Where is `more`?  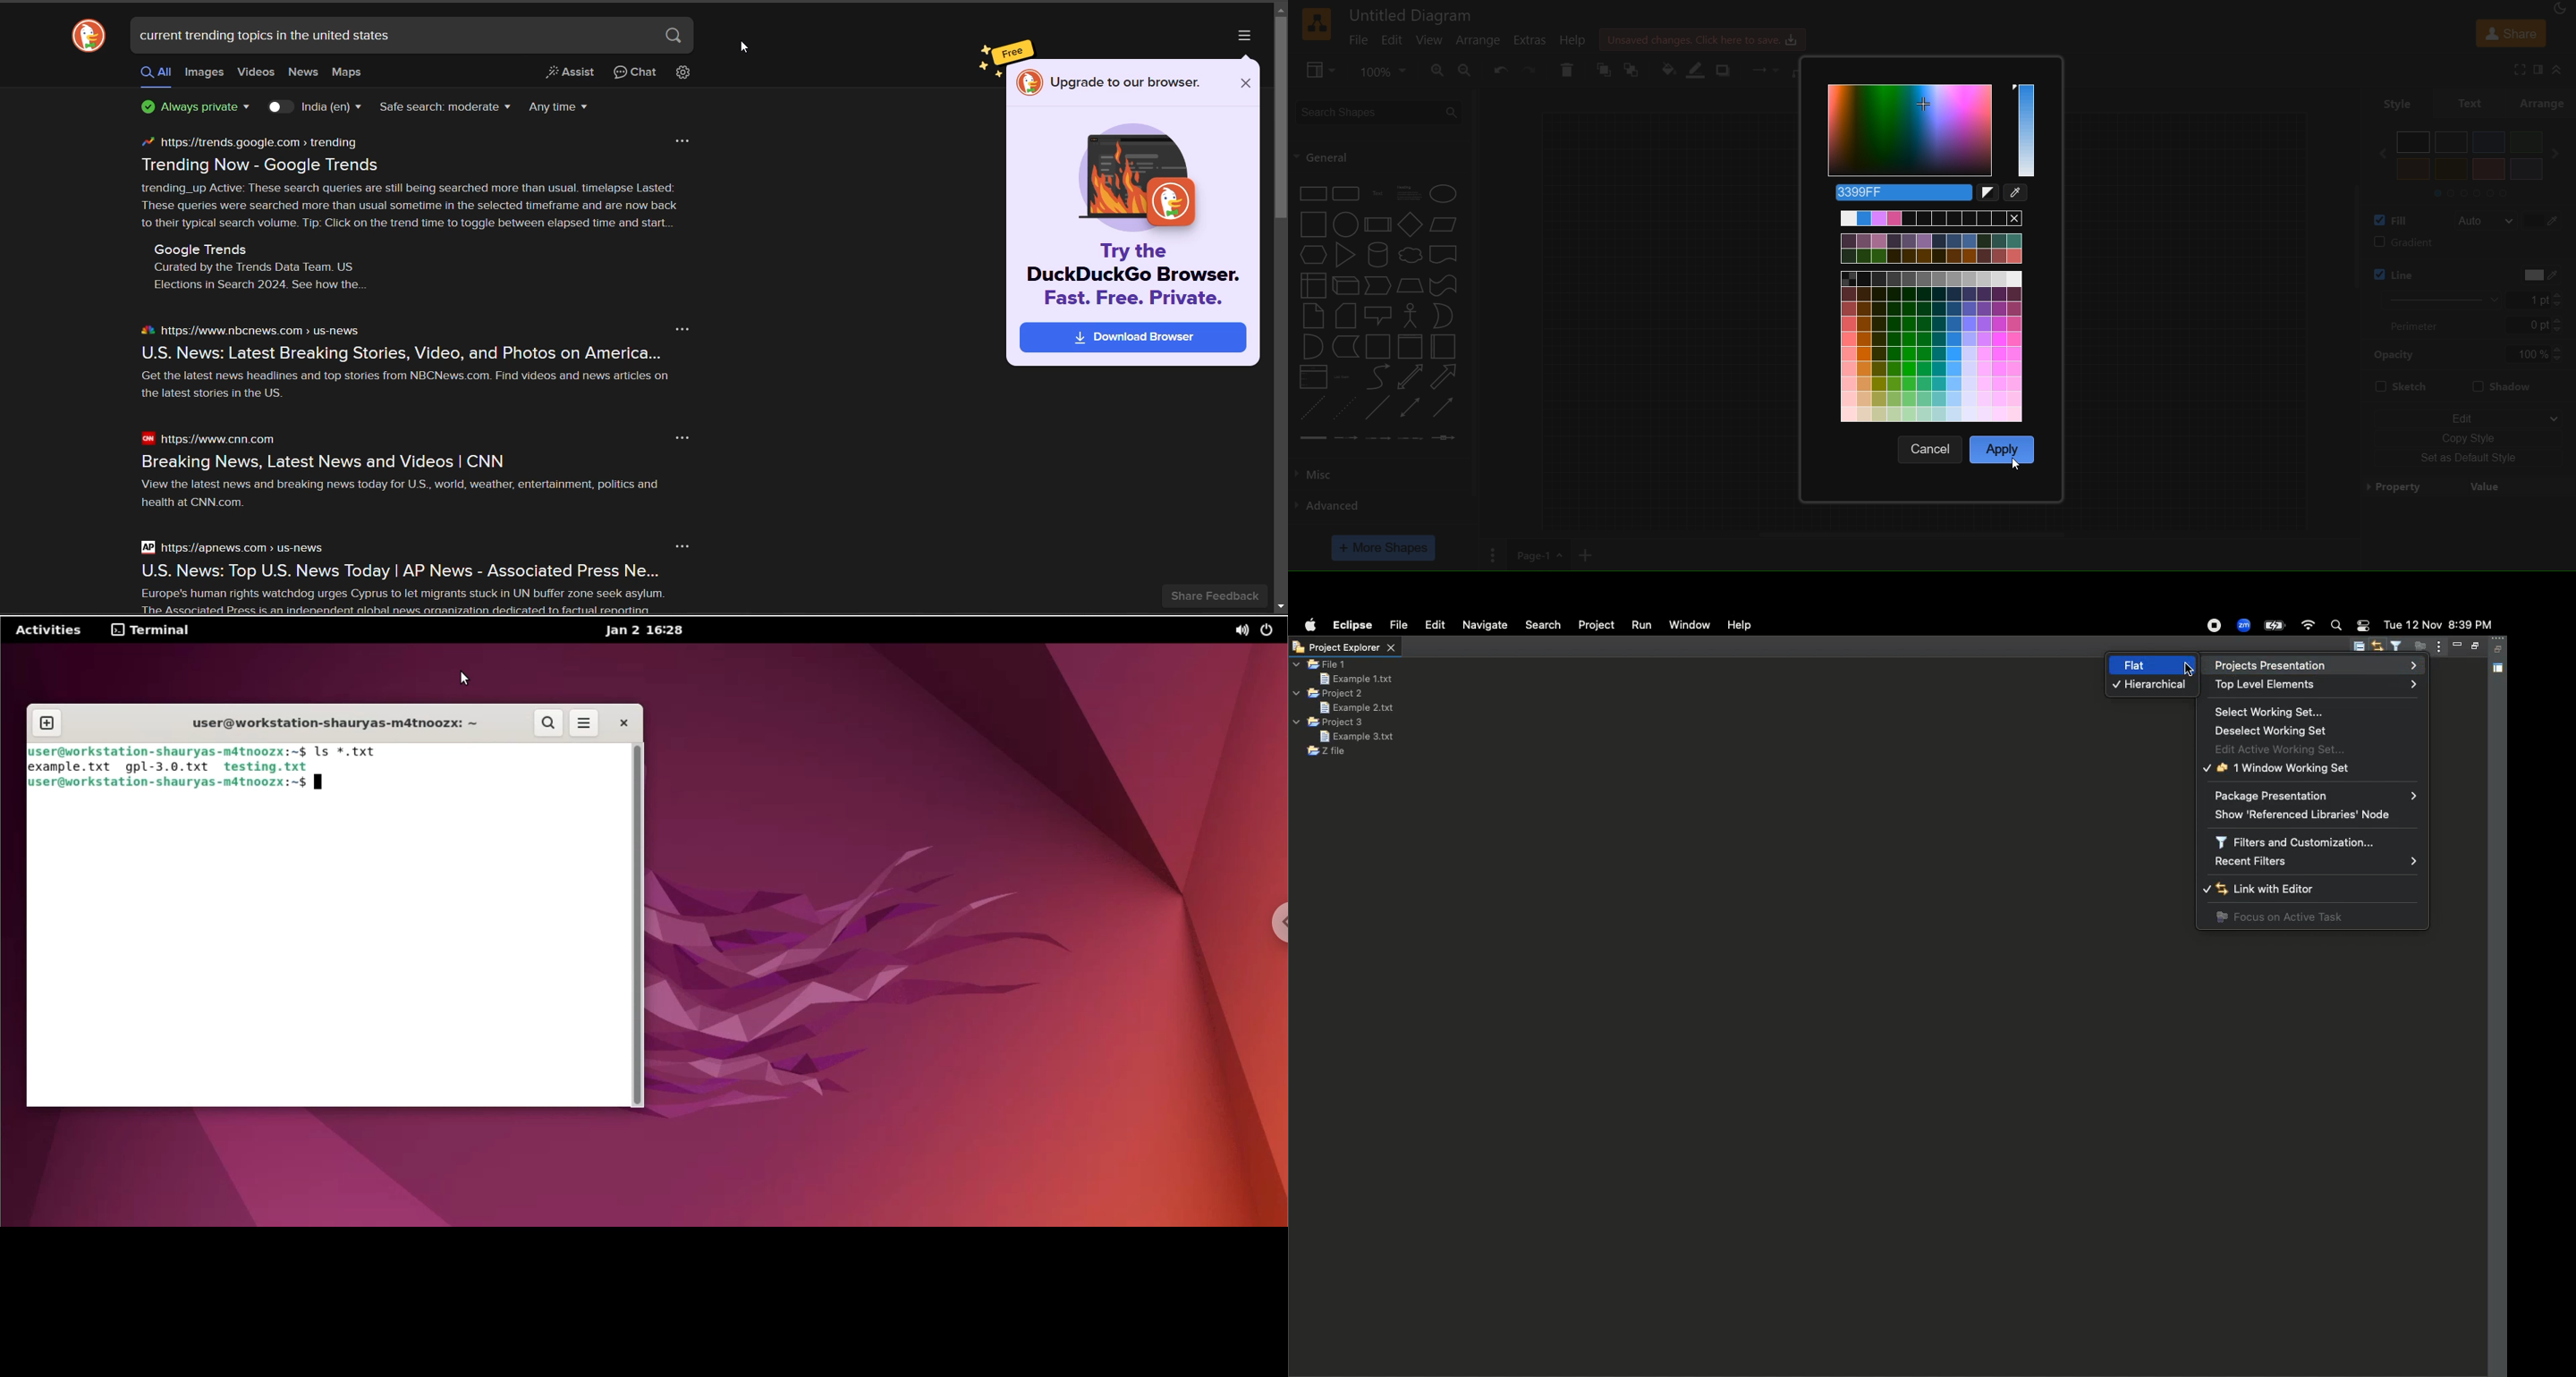
more is located at coordinates (684, 437).